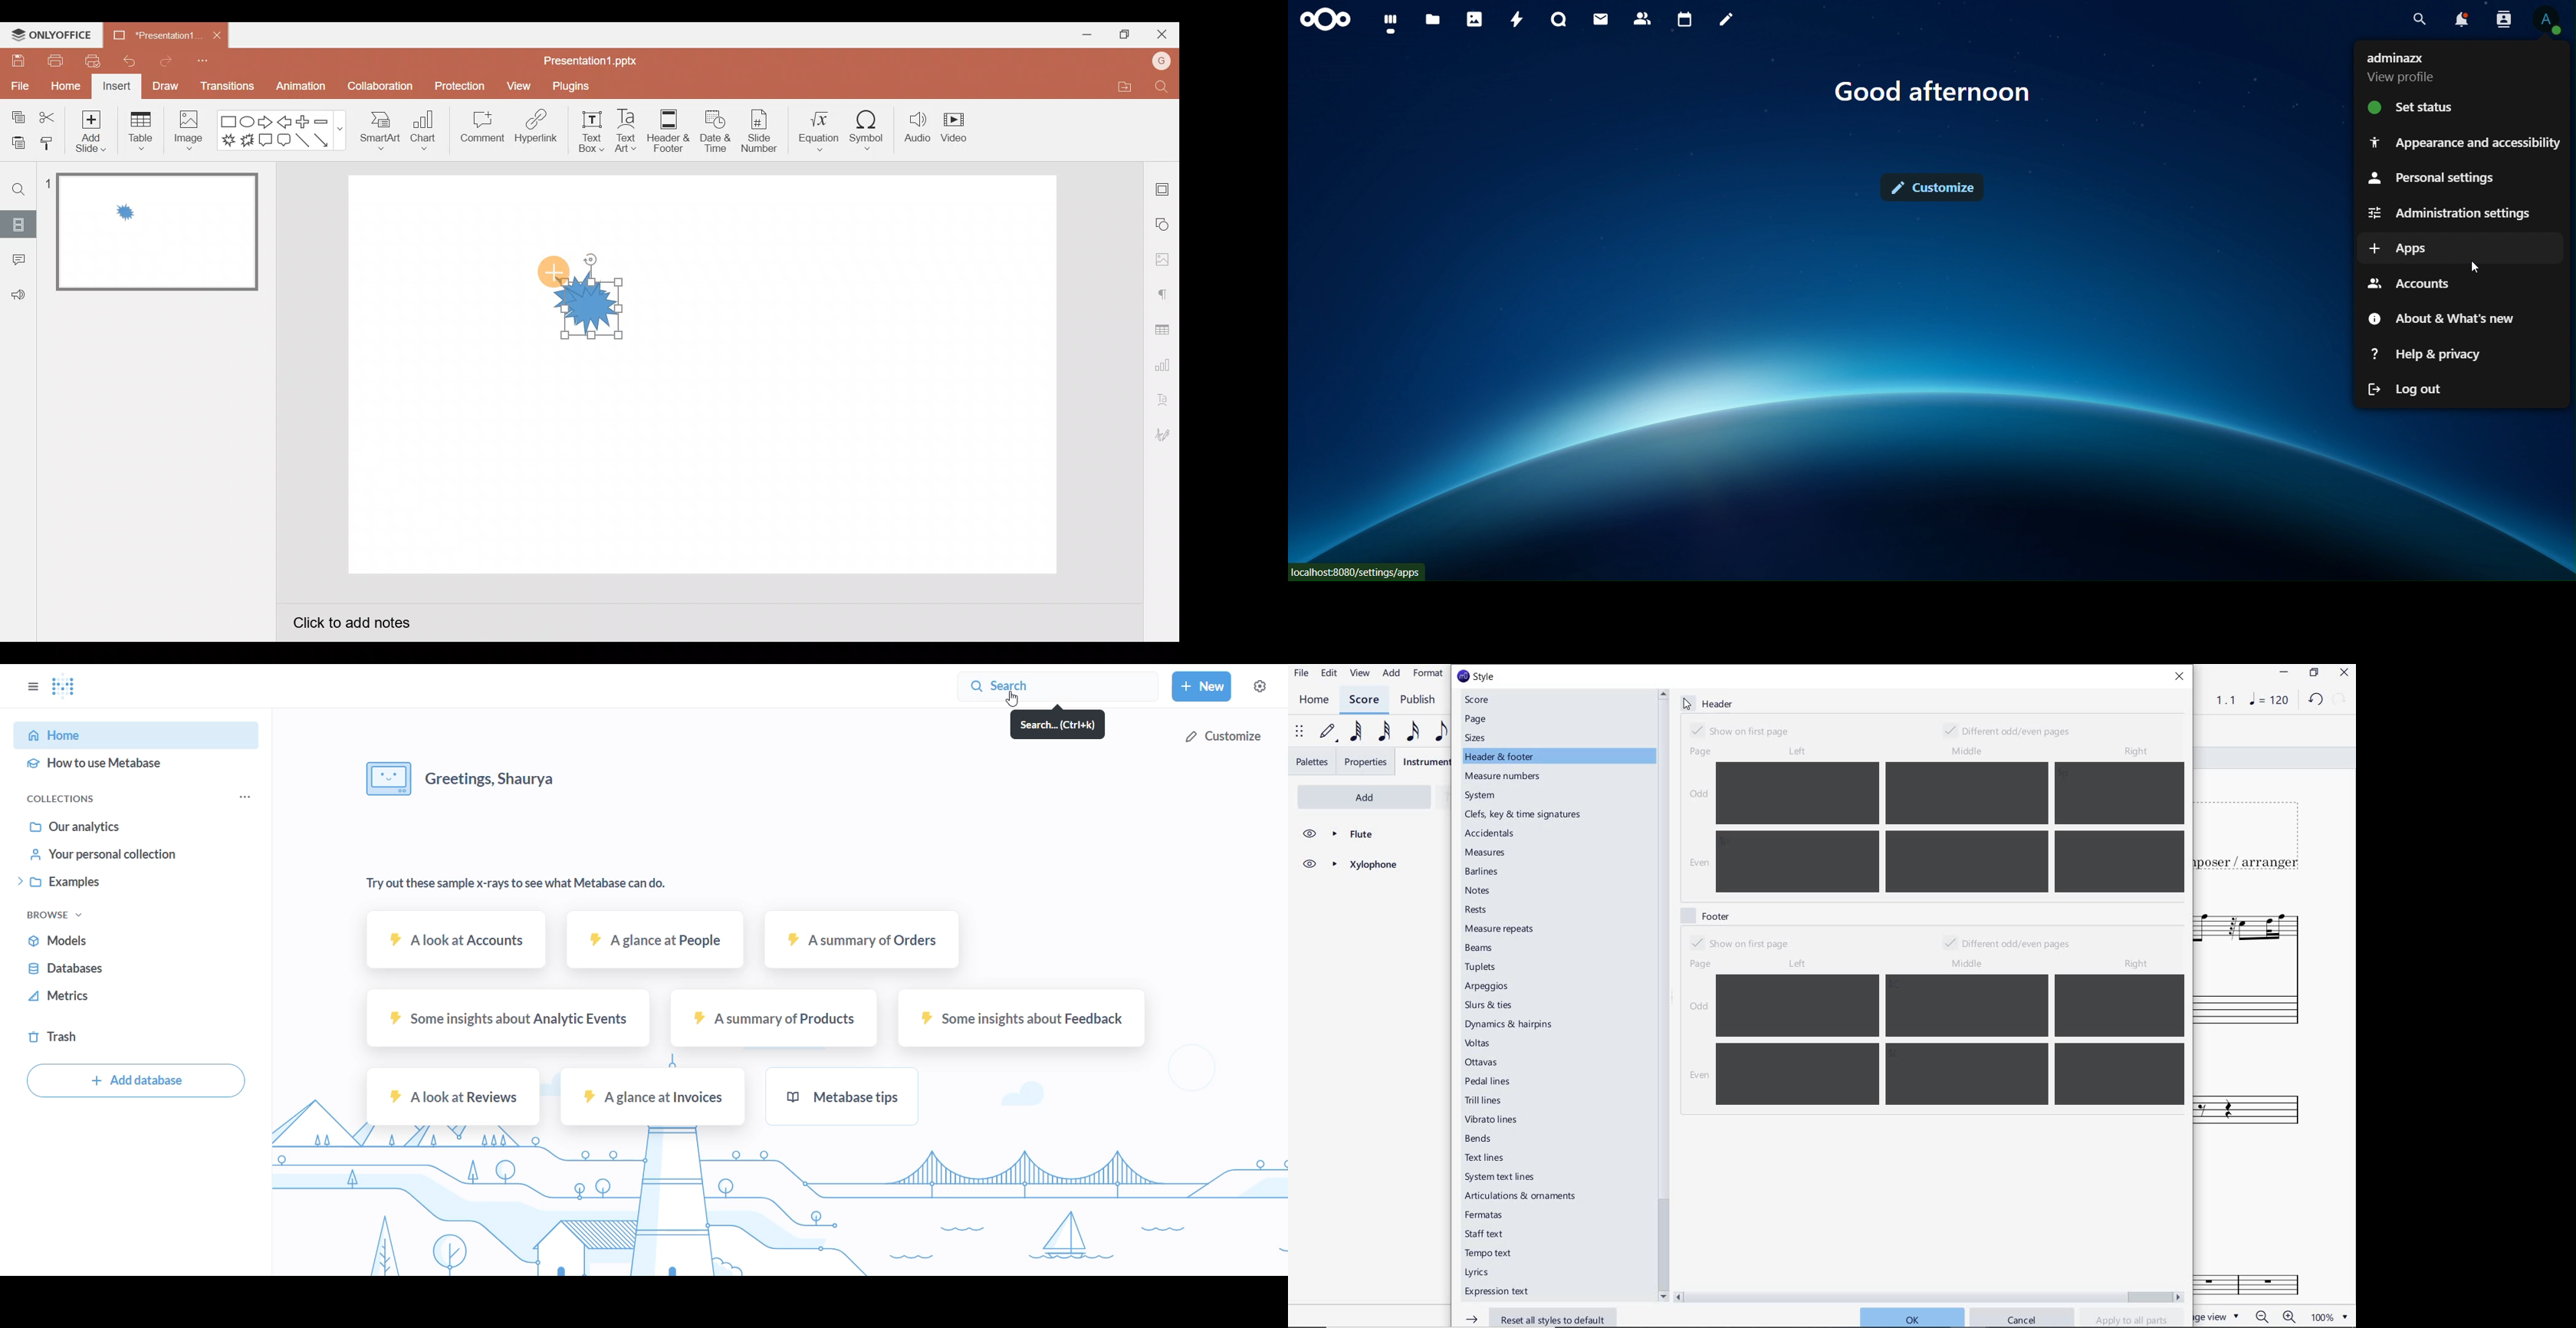  What do you see at coordinates (1476, 677) in the screenshot?
I see `style` at bounding box center [1476, 677].